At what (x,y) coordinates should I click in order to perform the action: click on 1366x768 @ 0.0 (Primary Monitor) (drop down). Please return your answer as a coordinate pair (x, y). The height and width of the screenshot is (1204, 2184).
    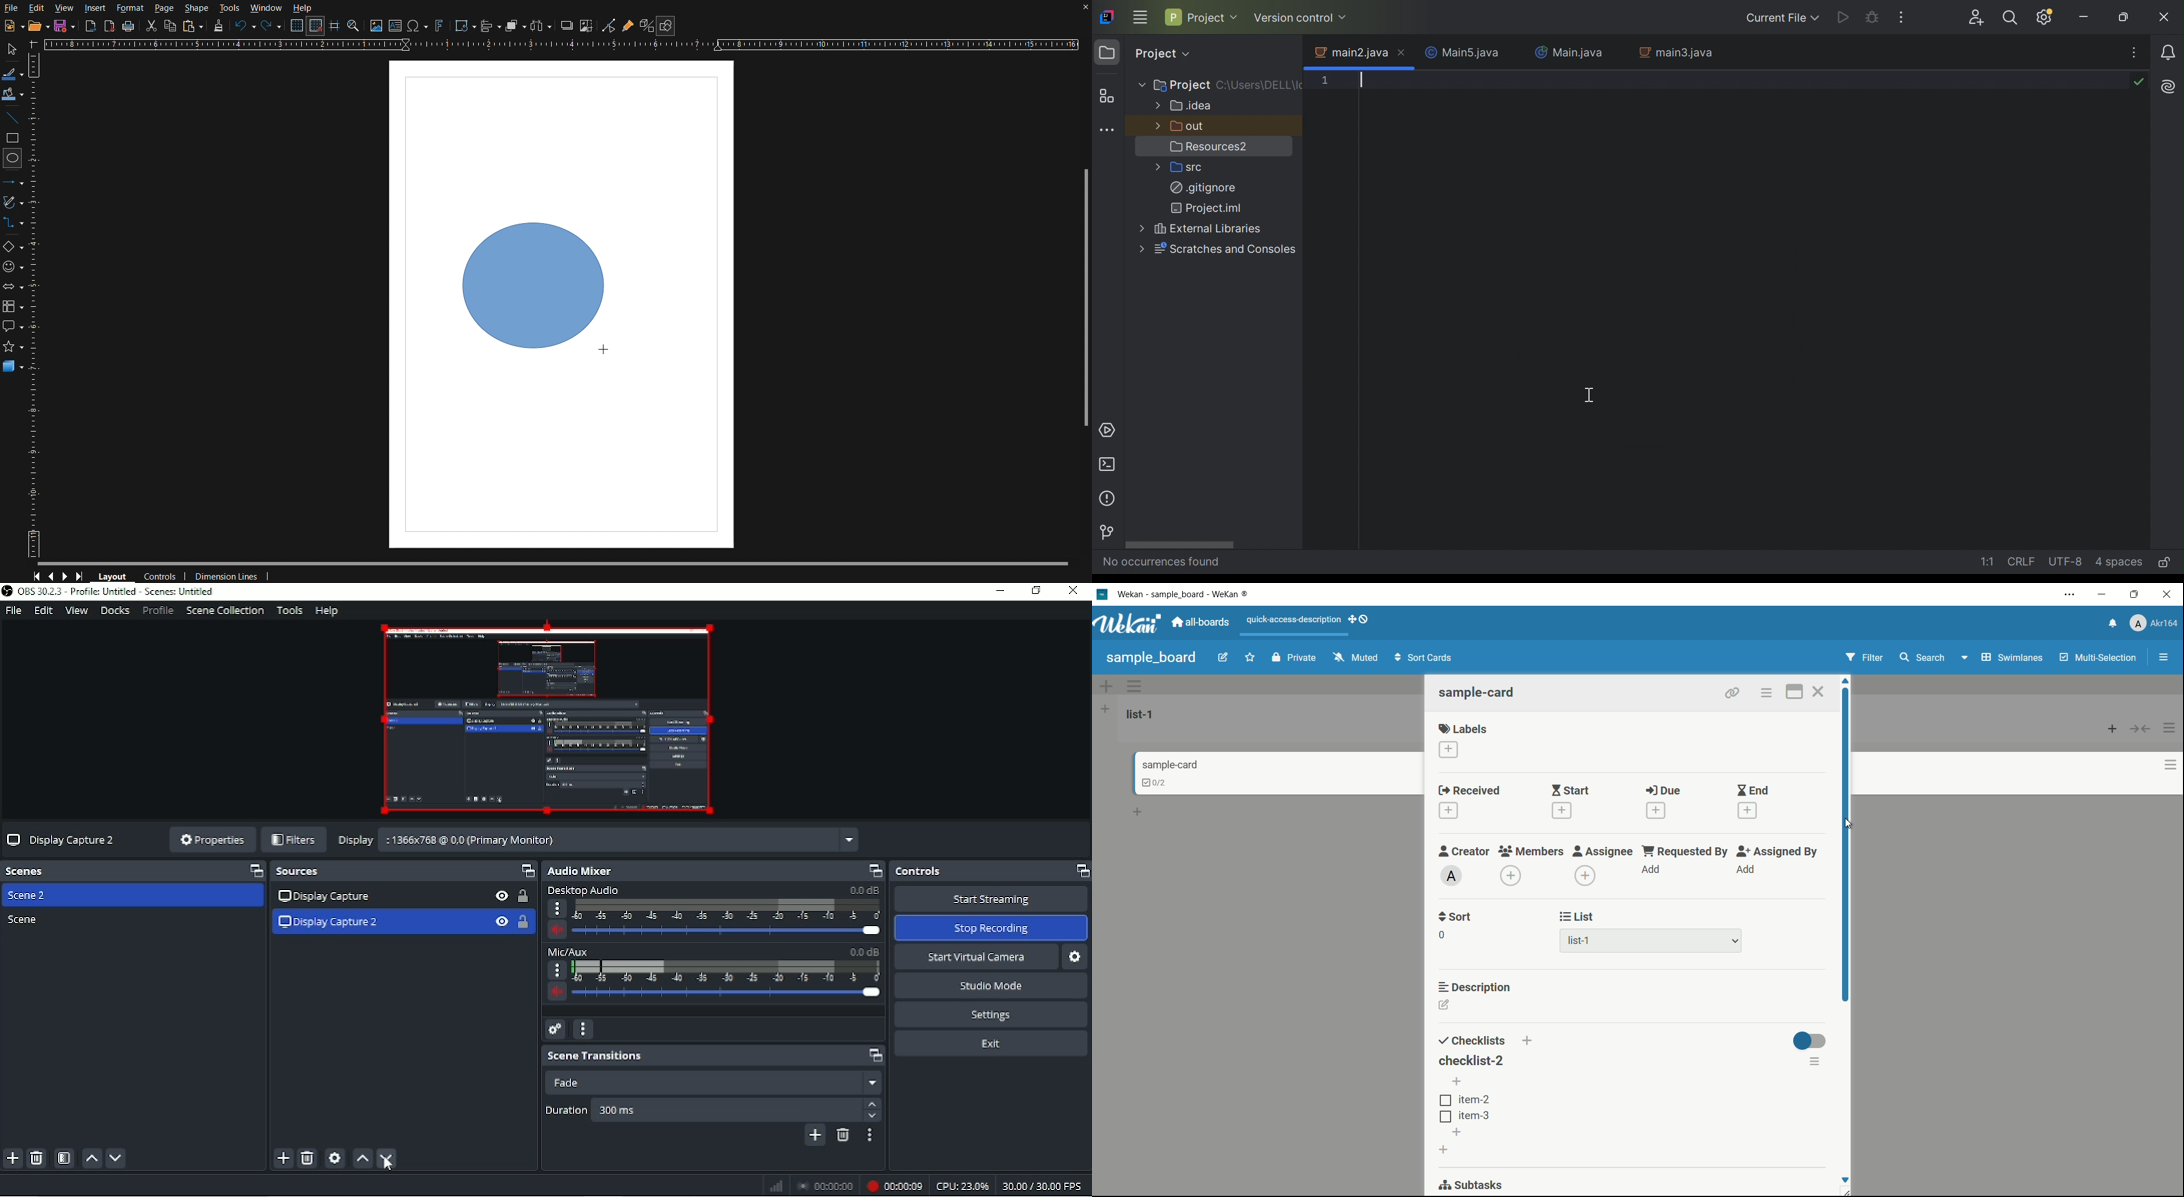
    Looking at the image, I should click on (617, 842).